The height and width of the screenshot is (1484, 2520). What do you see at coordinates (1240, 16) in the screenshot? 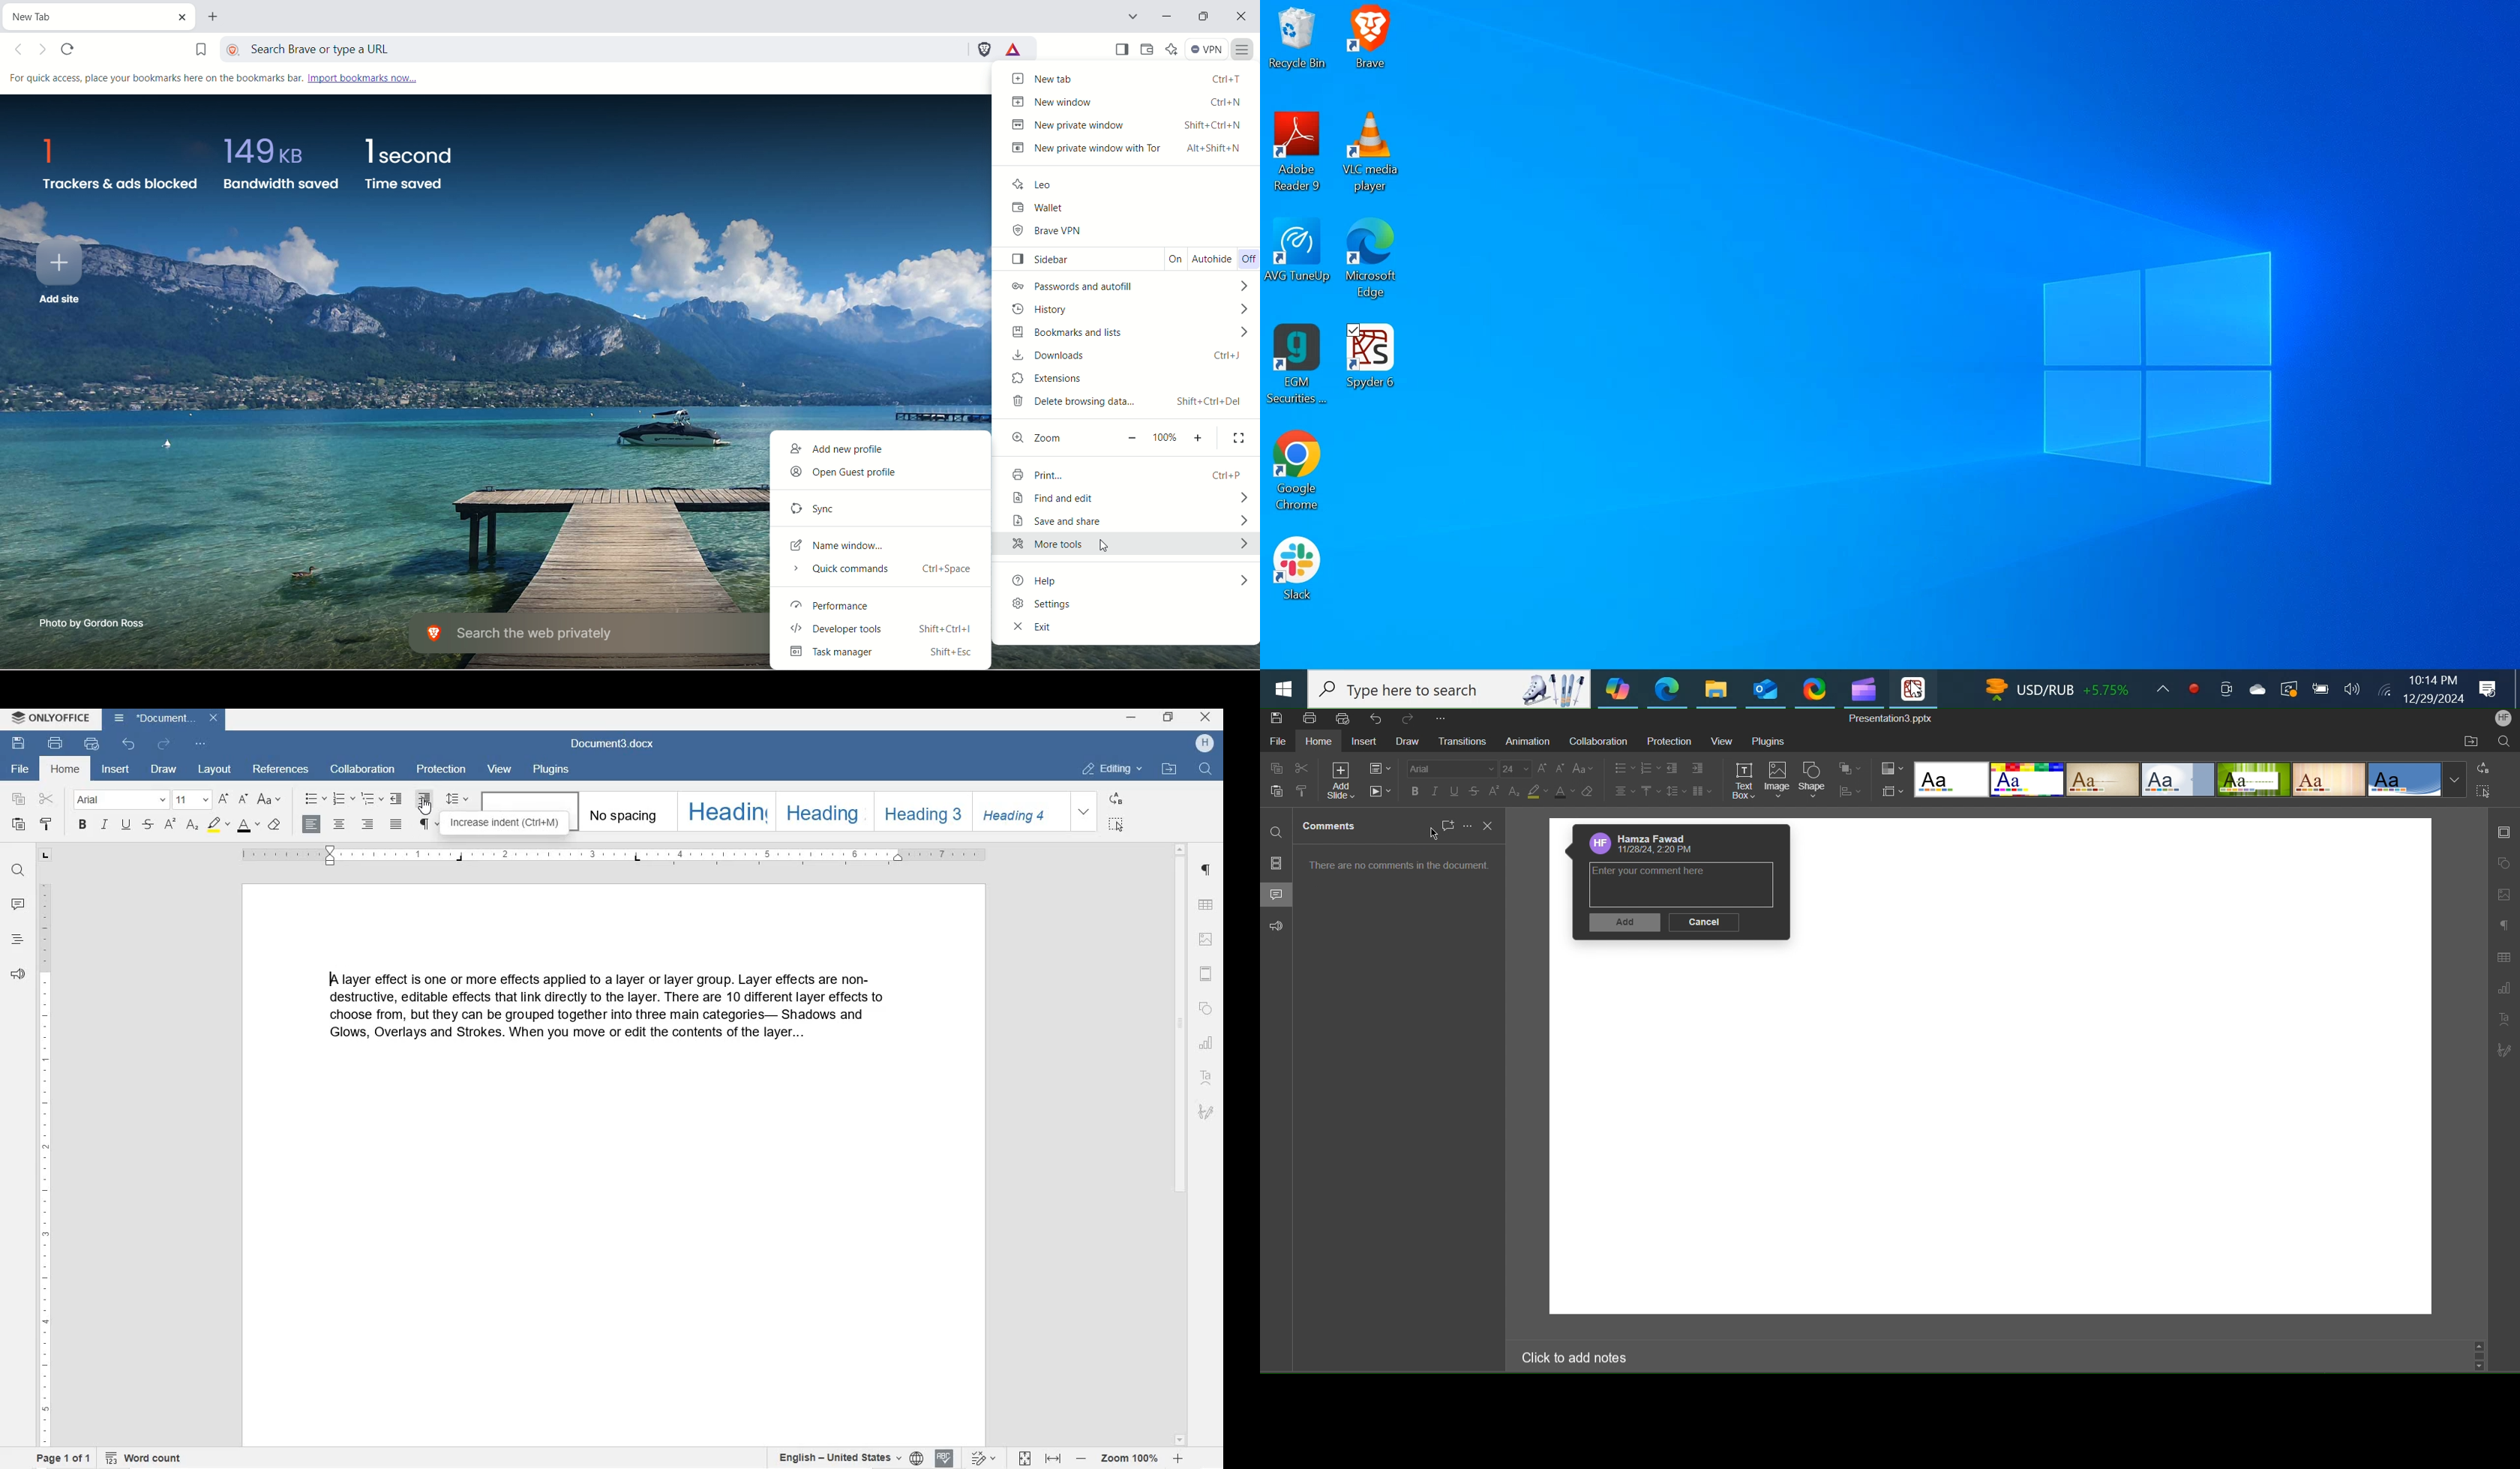
I see `close` at bounding box center [1240, 16].